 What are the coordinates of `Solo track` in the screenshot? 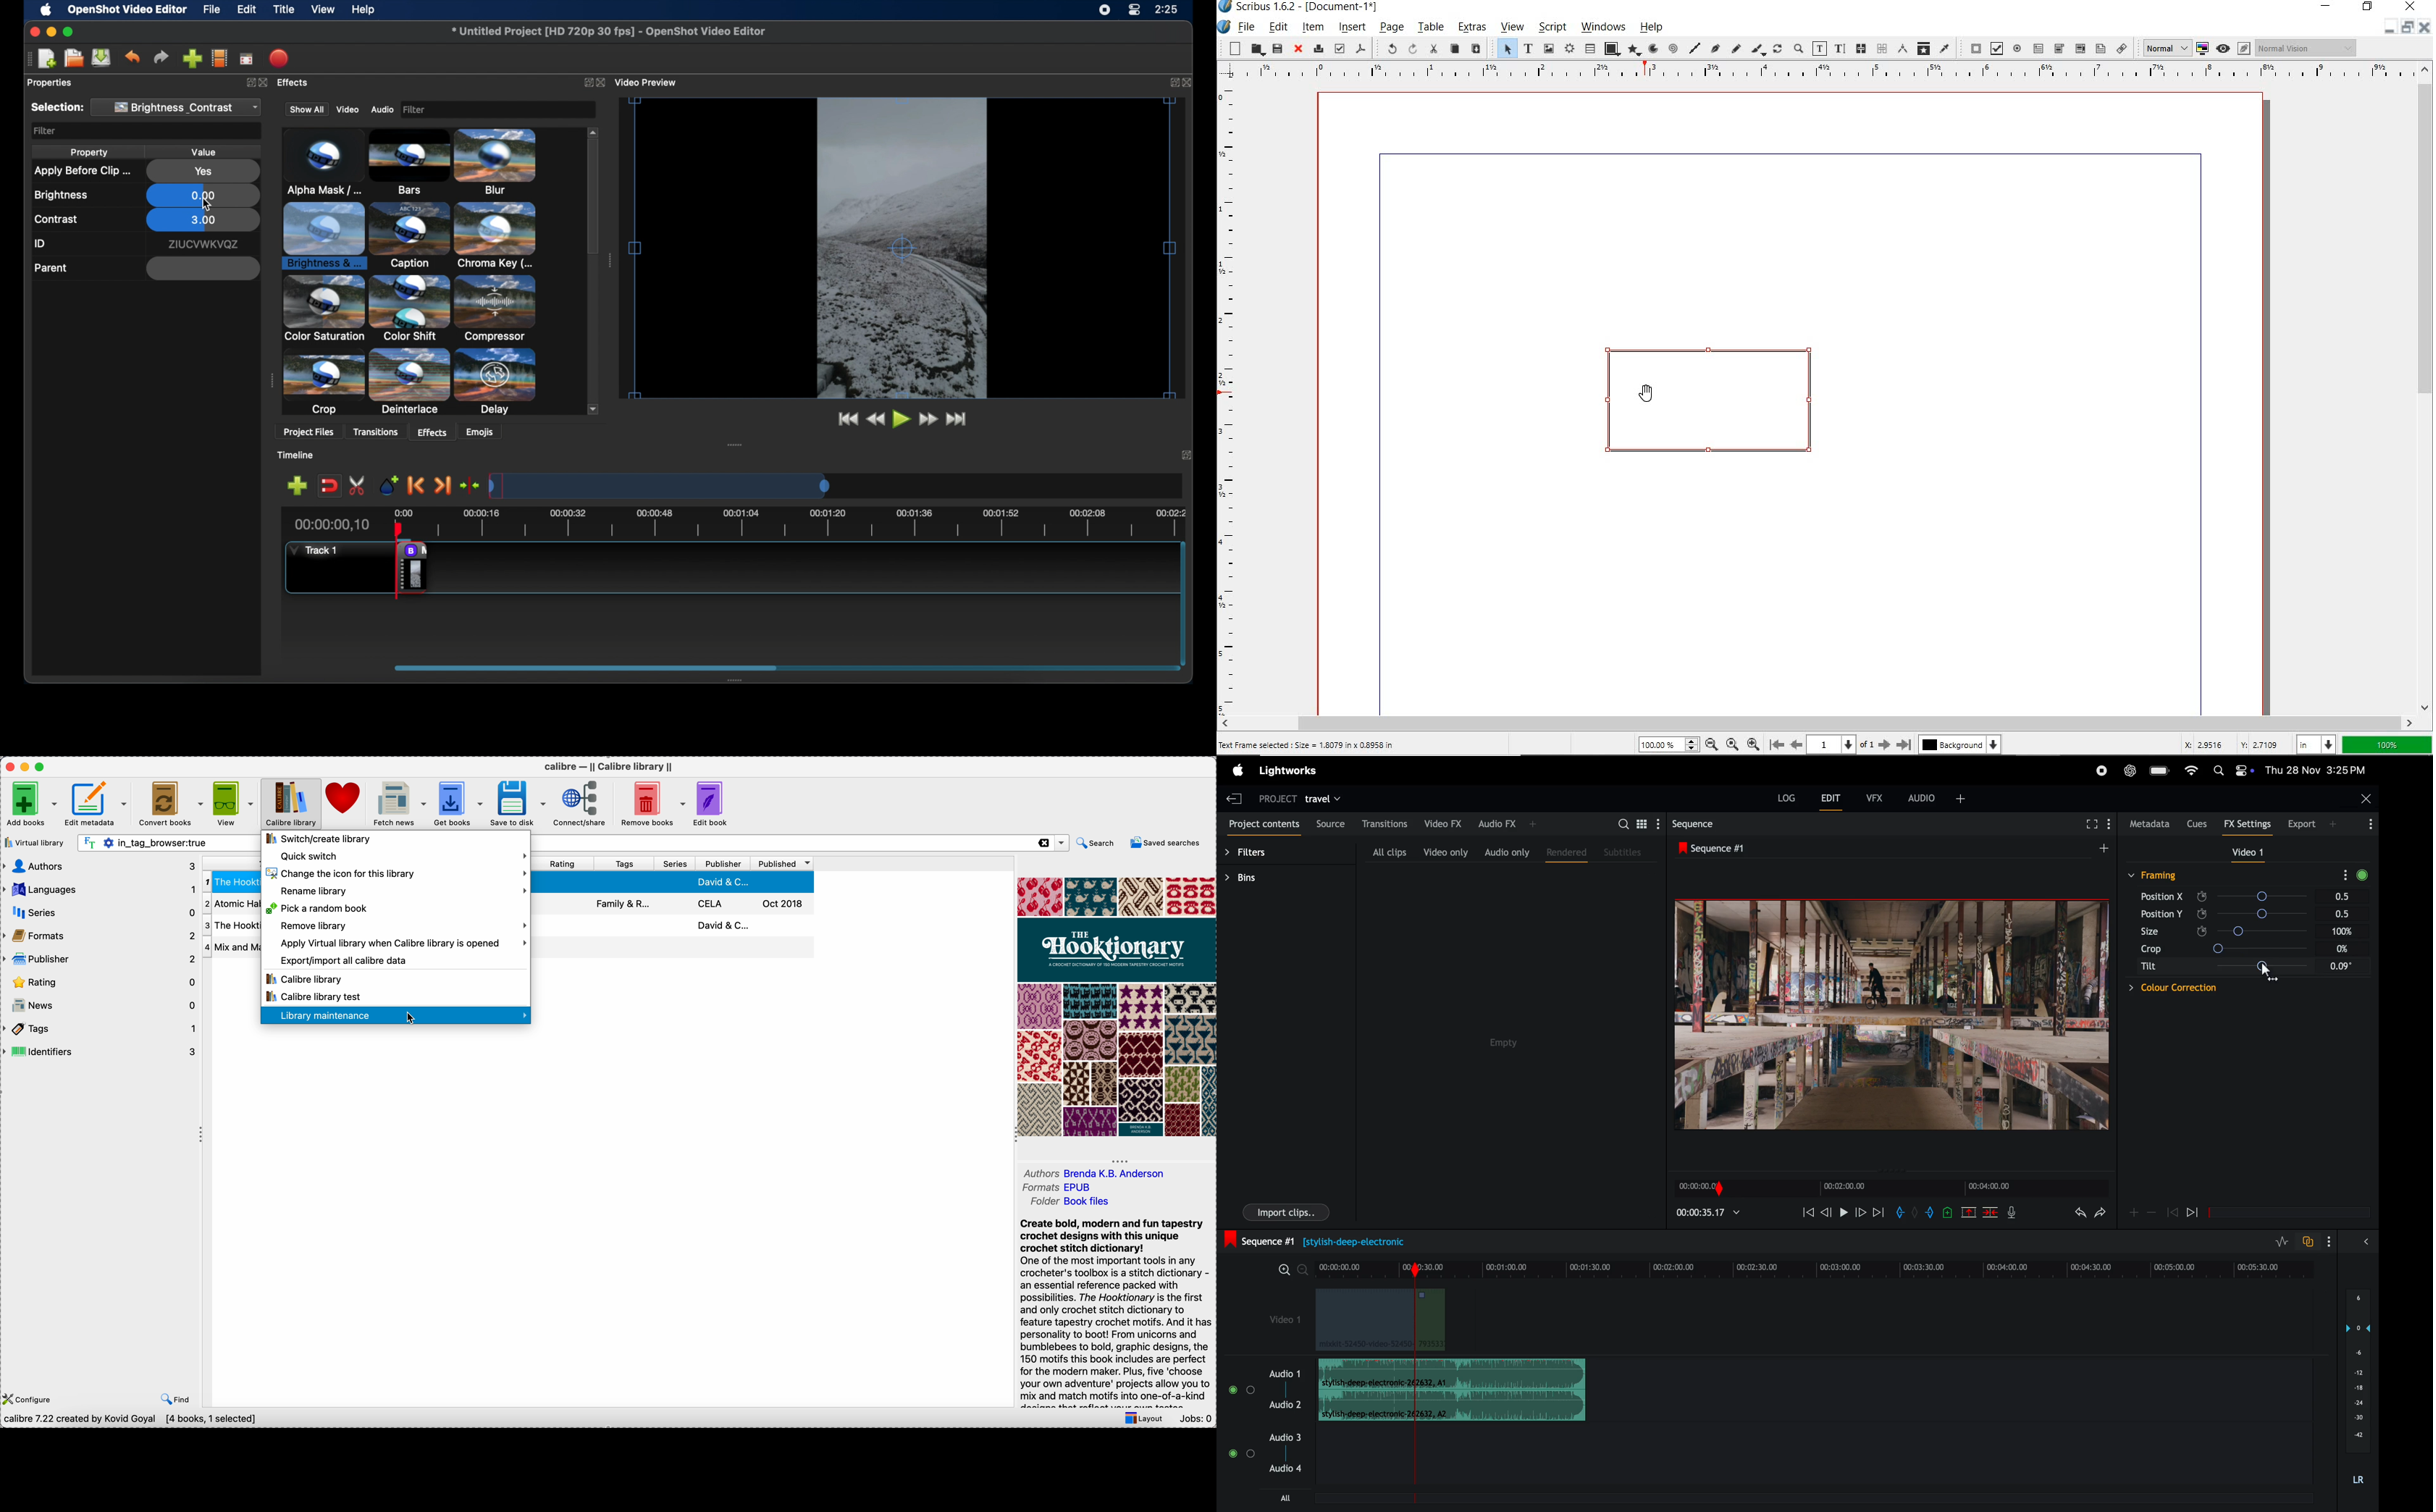 It's located at (1251, 1457).